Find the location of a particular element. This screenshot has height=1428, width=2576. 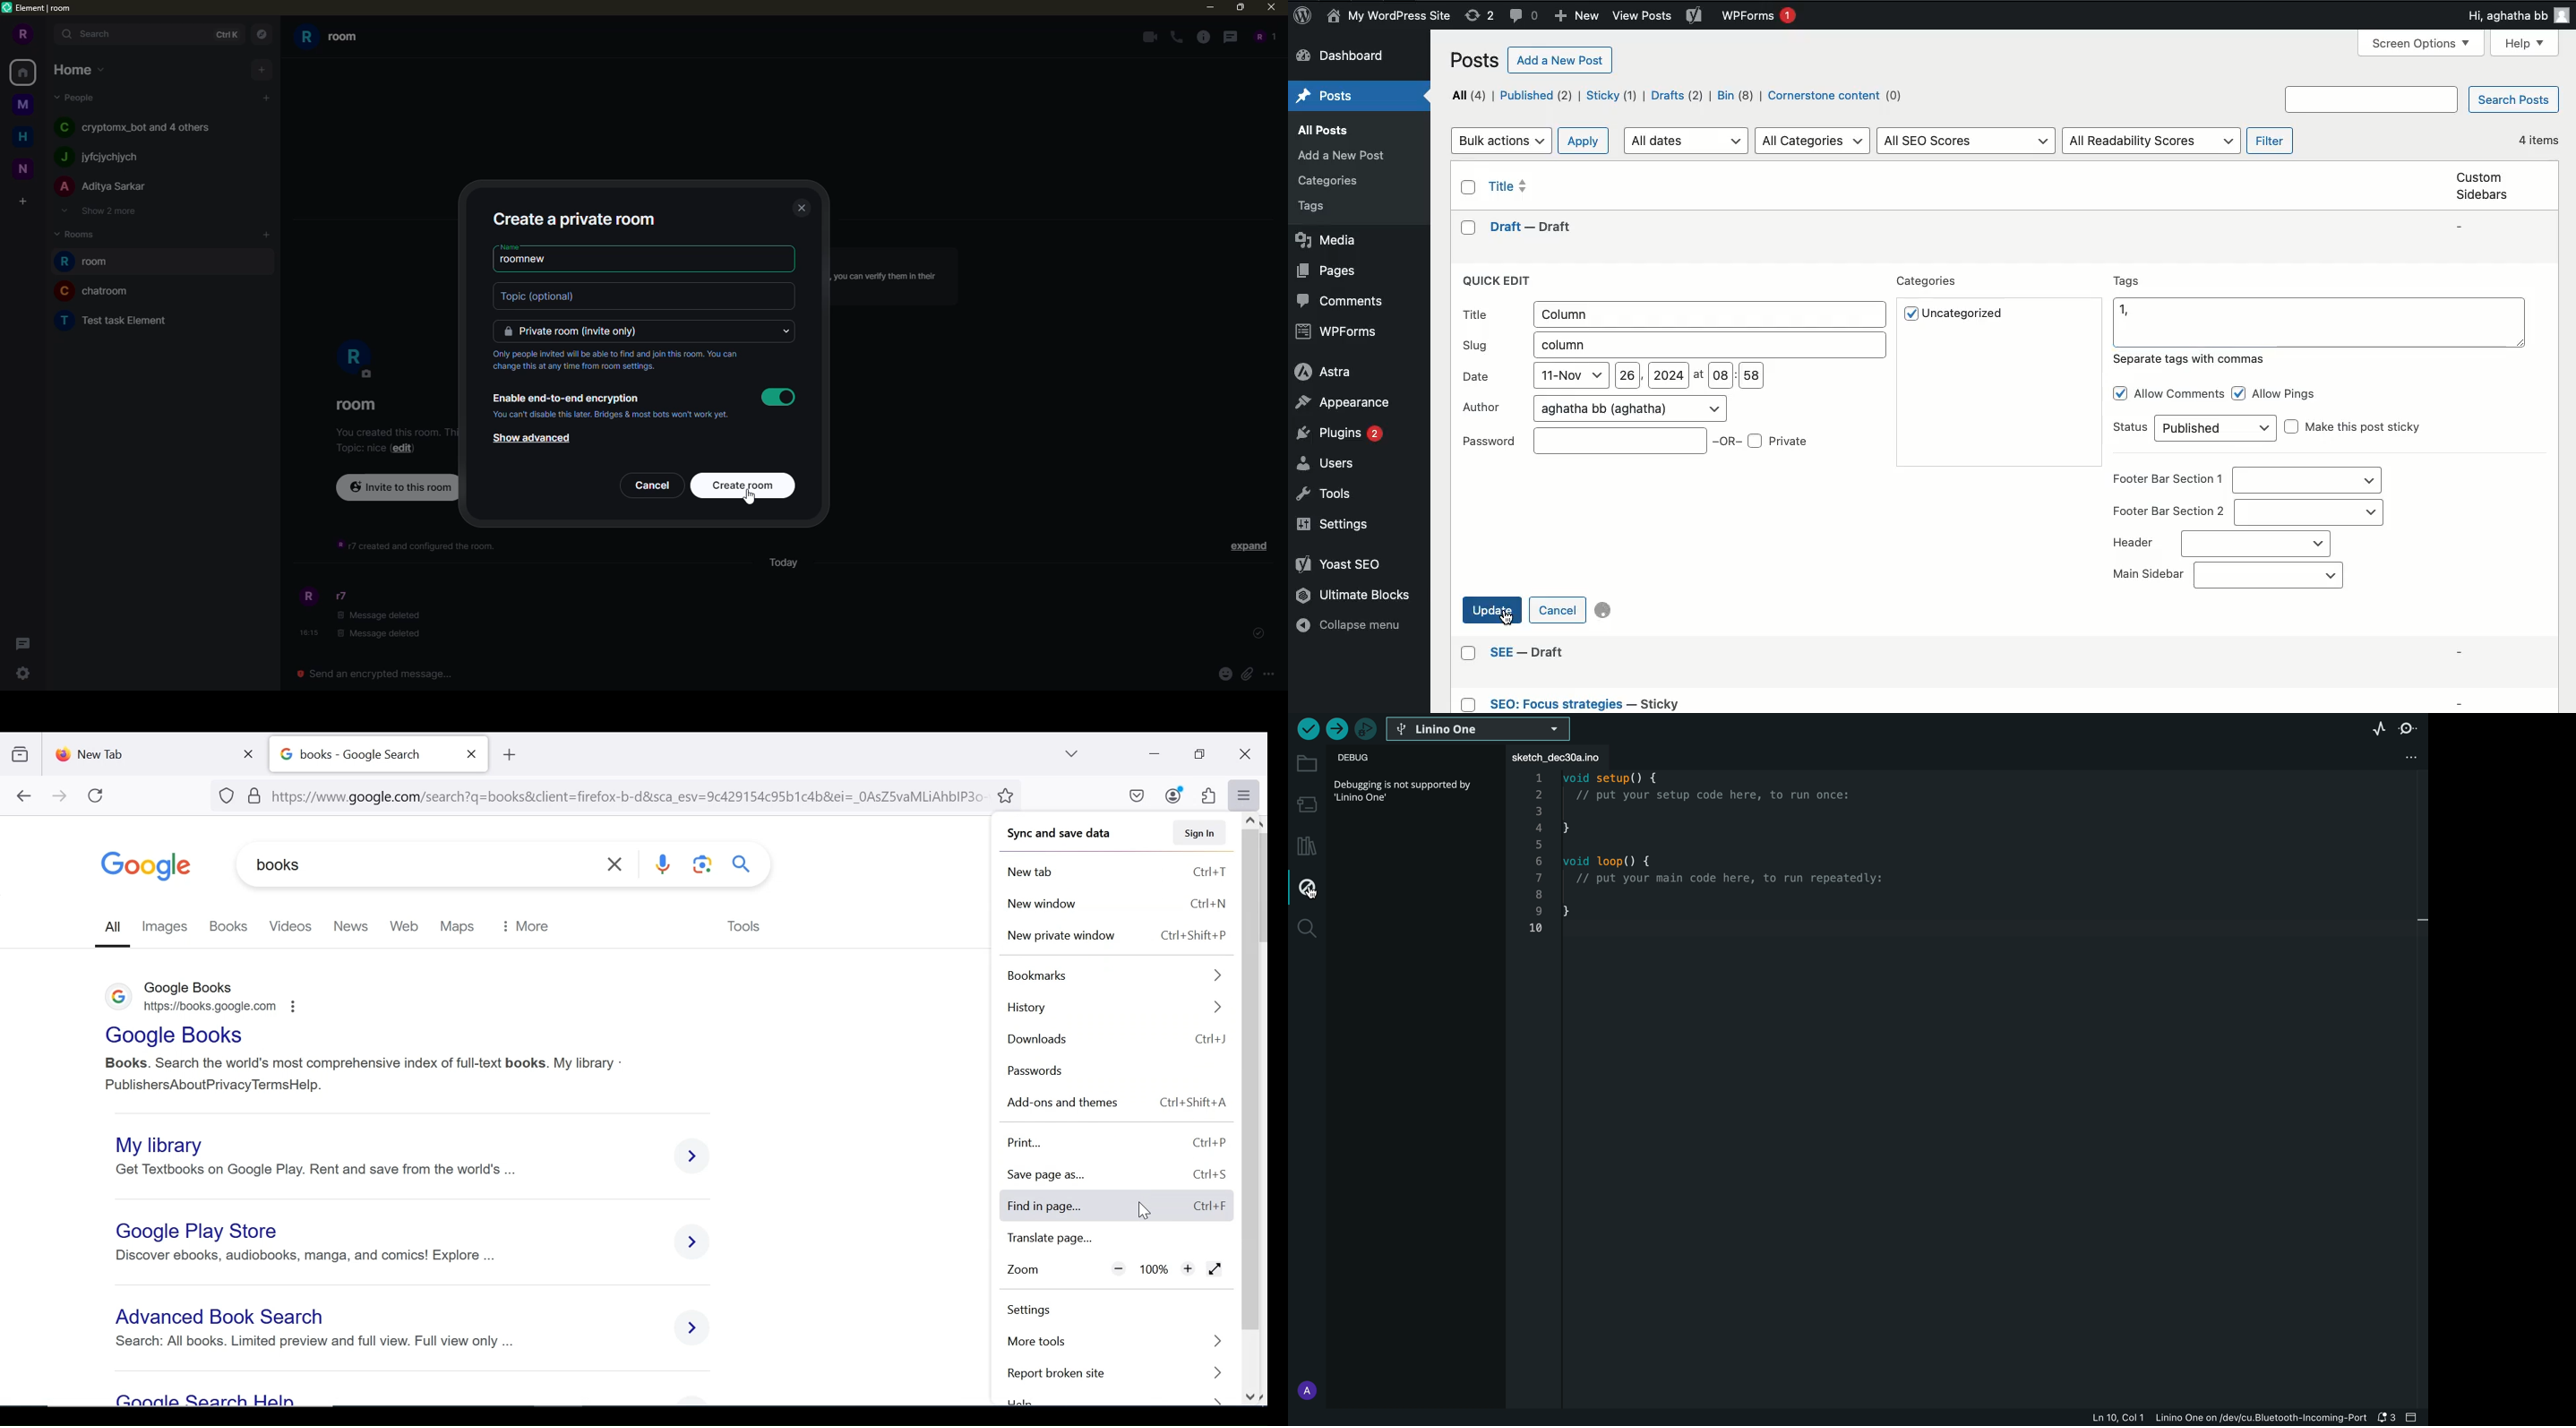

Published is located at coordinates (1537, 96).